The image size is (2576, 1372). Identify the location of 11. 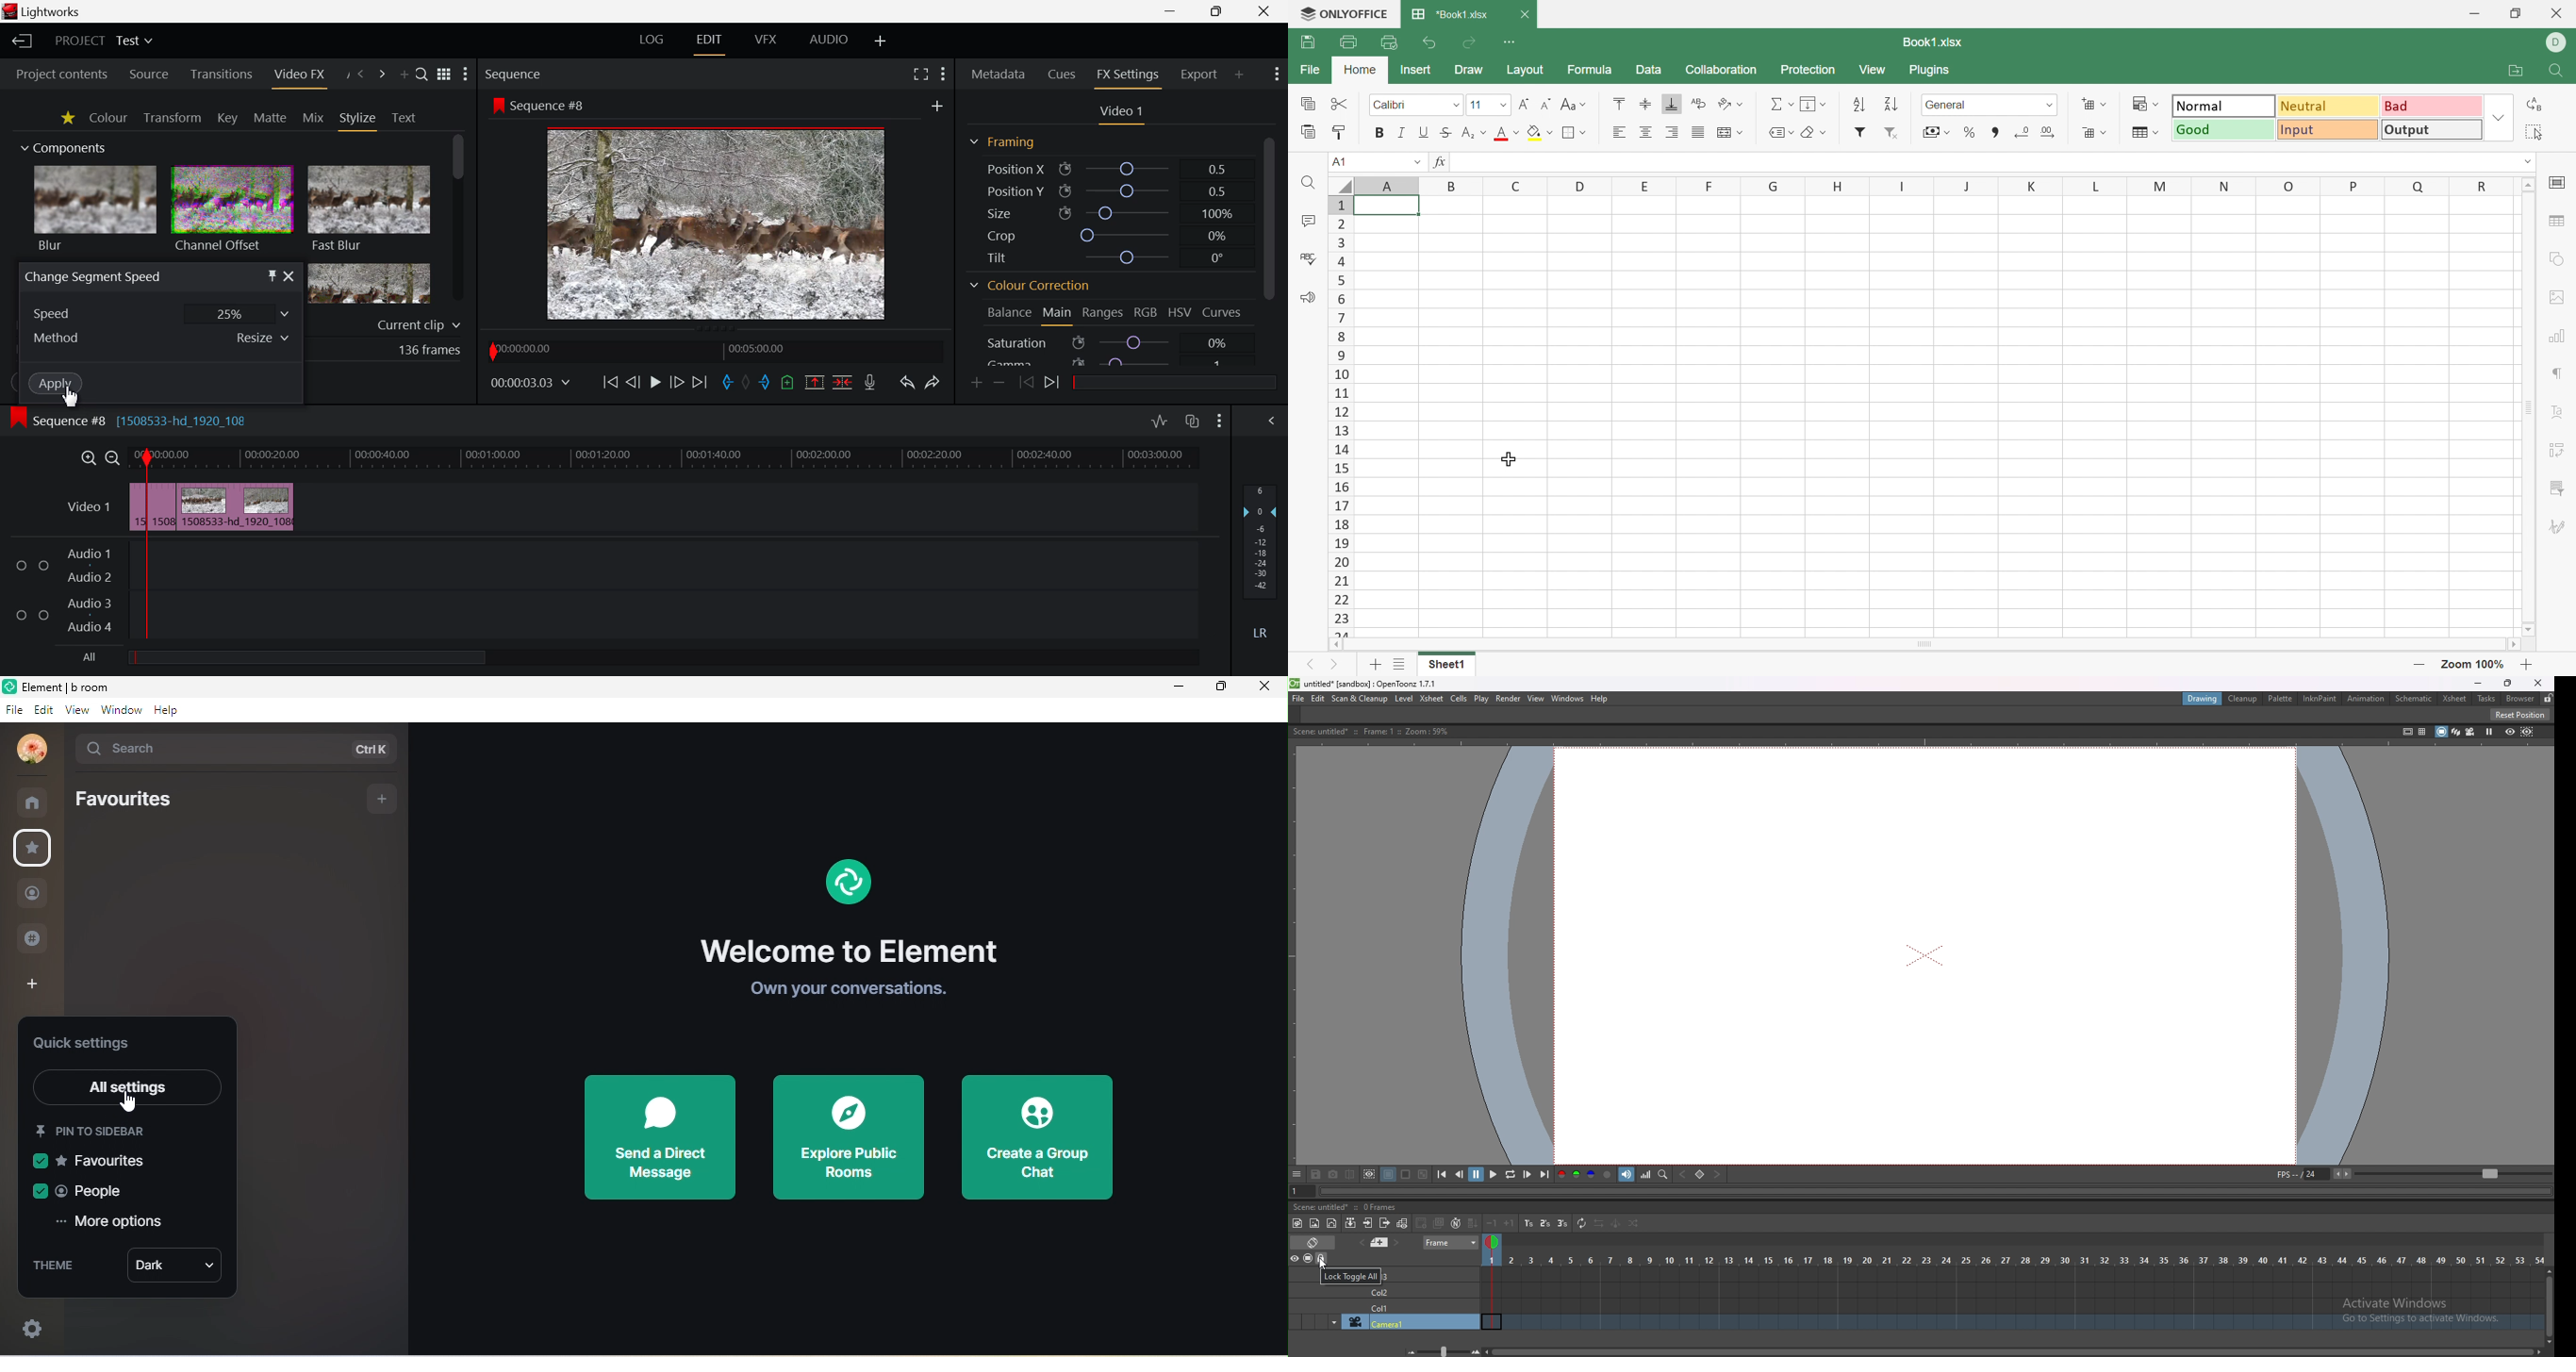
(1476, 105).